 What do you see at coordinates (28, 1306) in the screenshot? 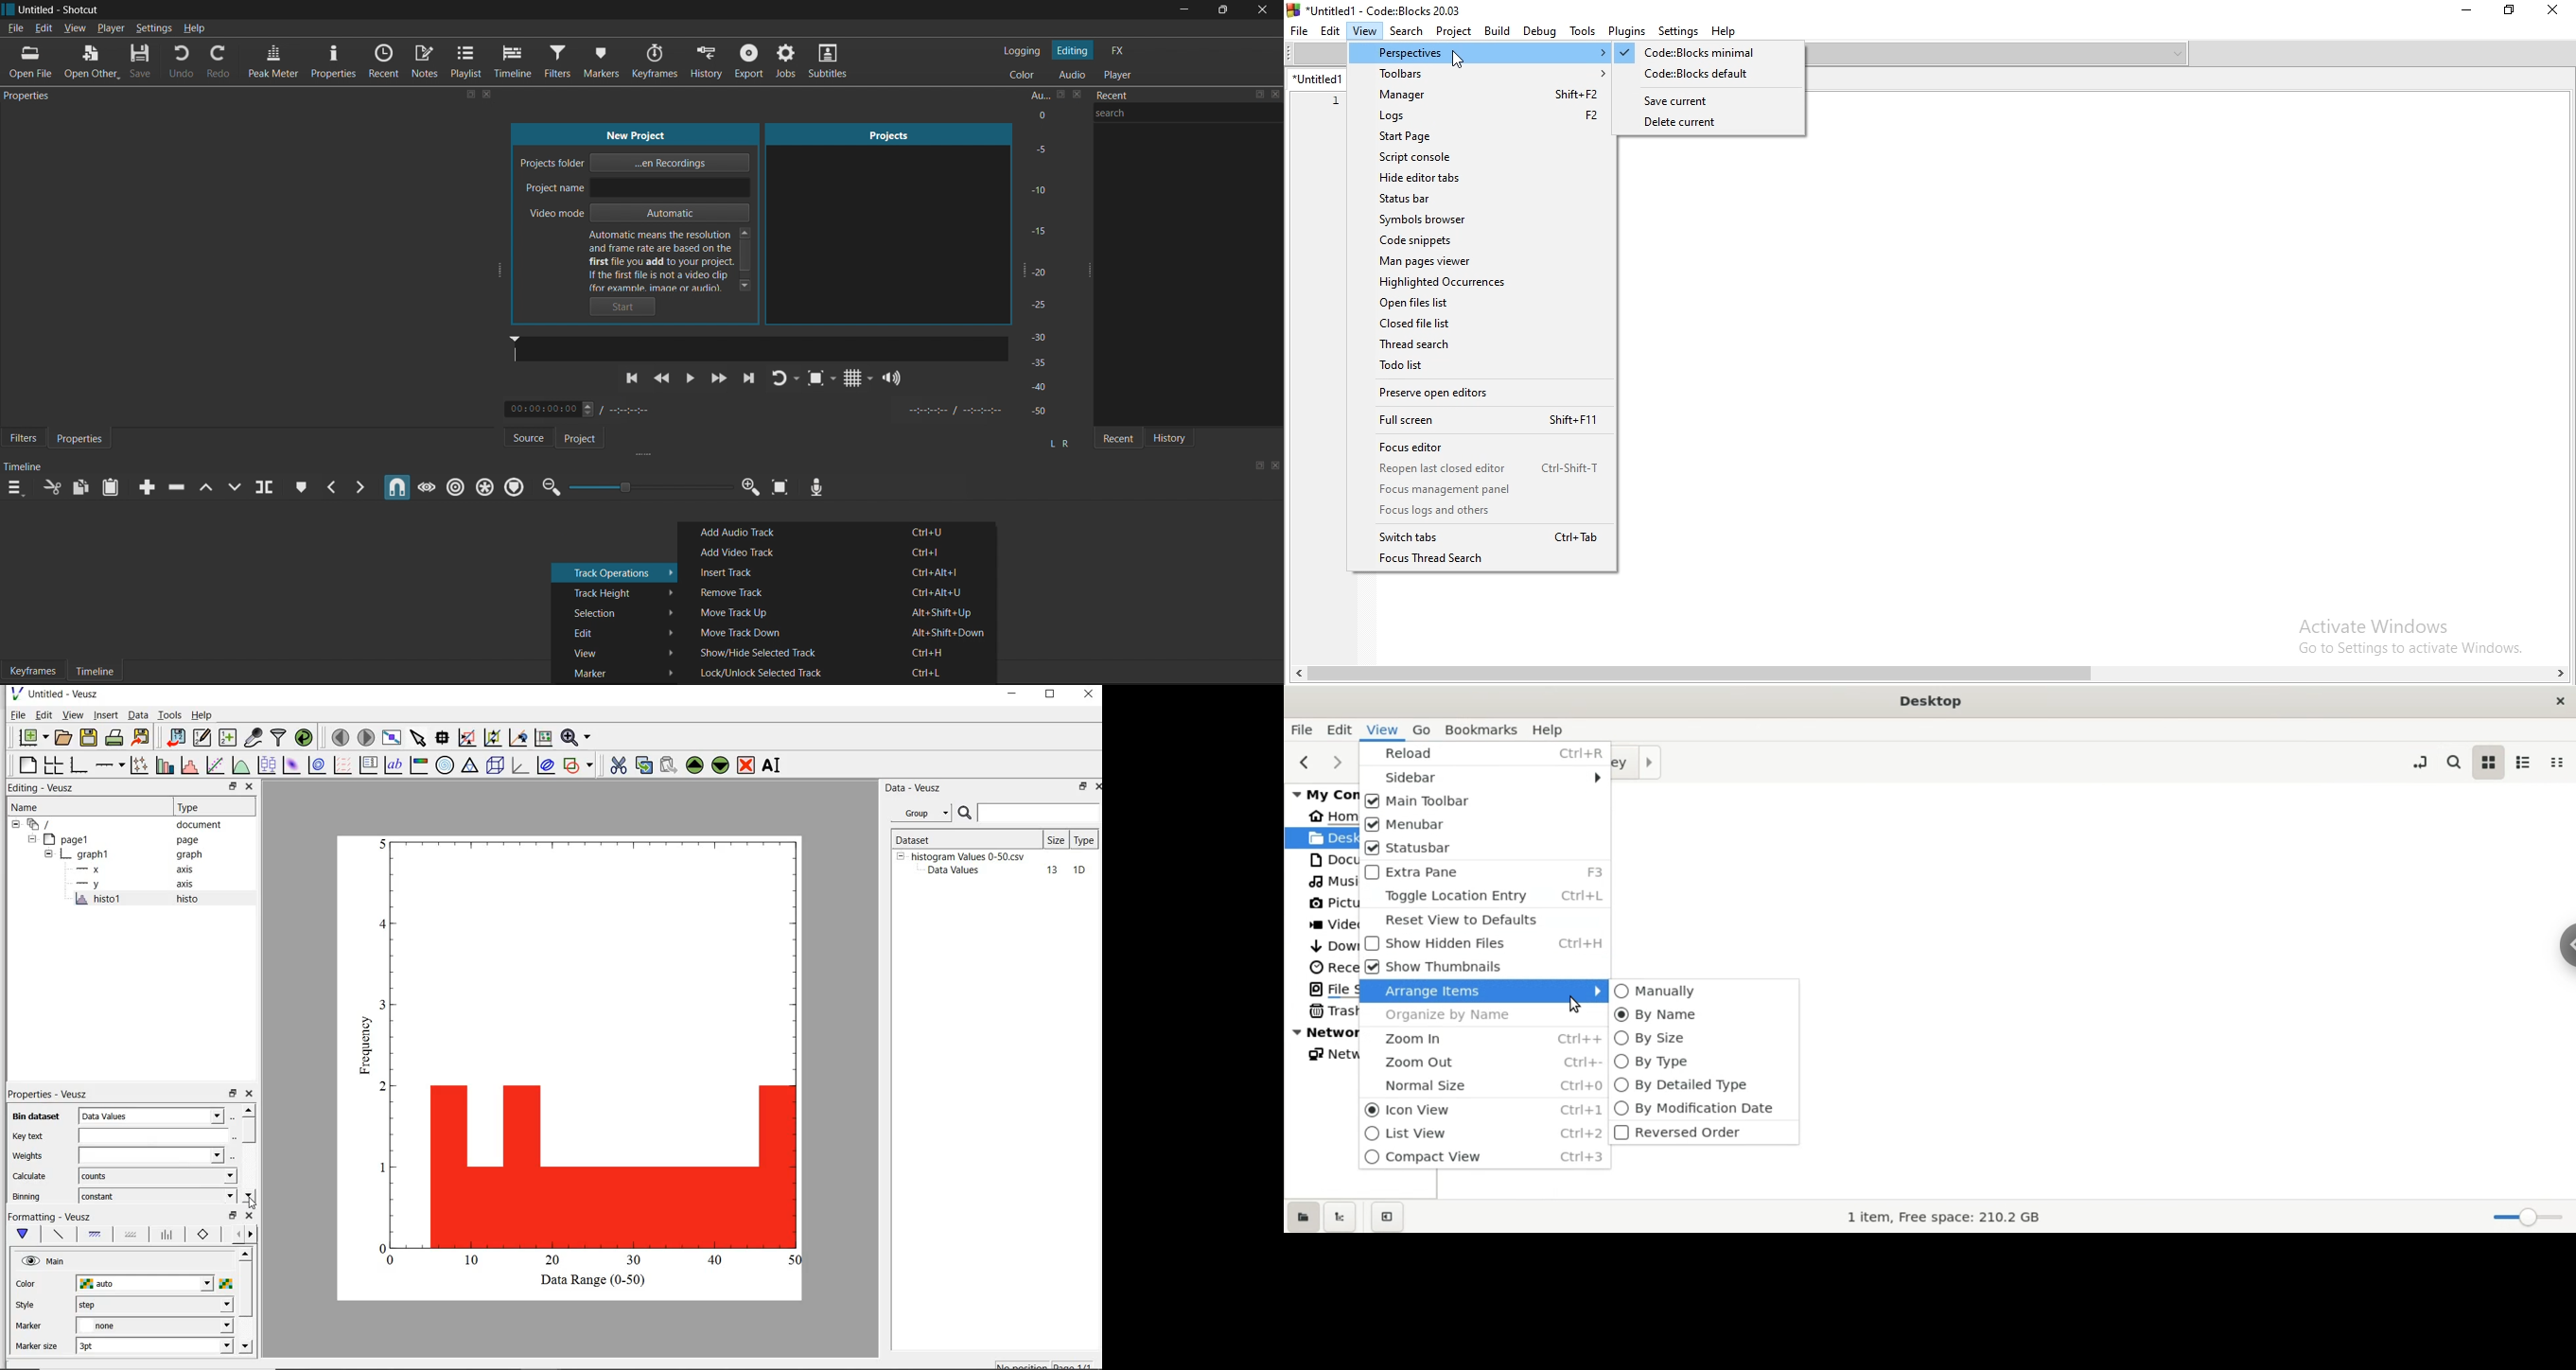
I see `Style` at bounding box center [28, 1306].